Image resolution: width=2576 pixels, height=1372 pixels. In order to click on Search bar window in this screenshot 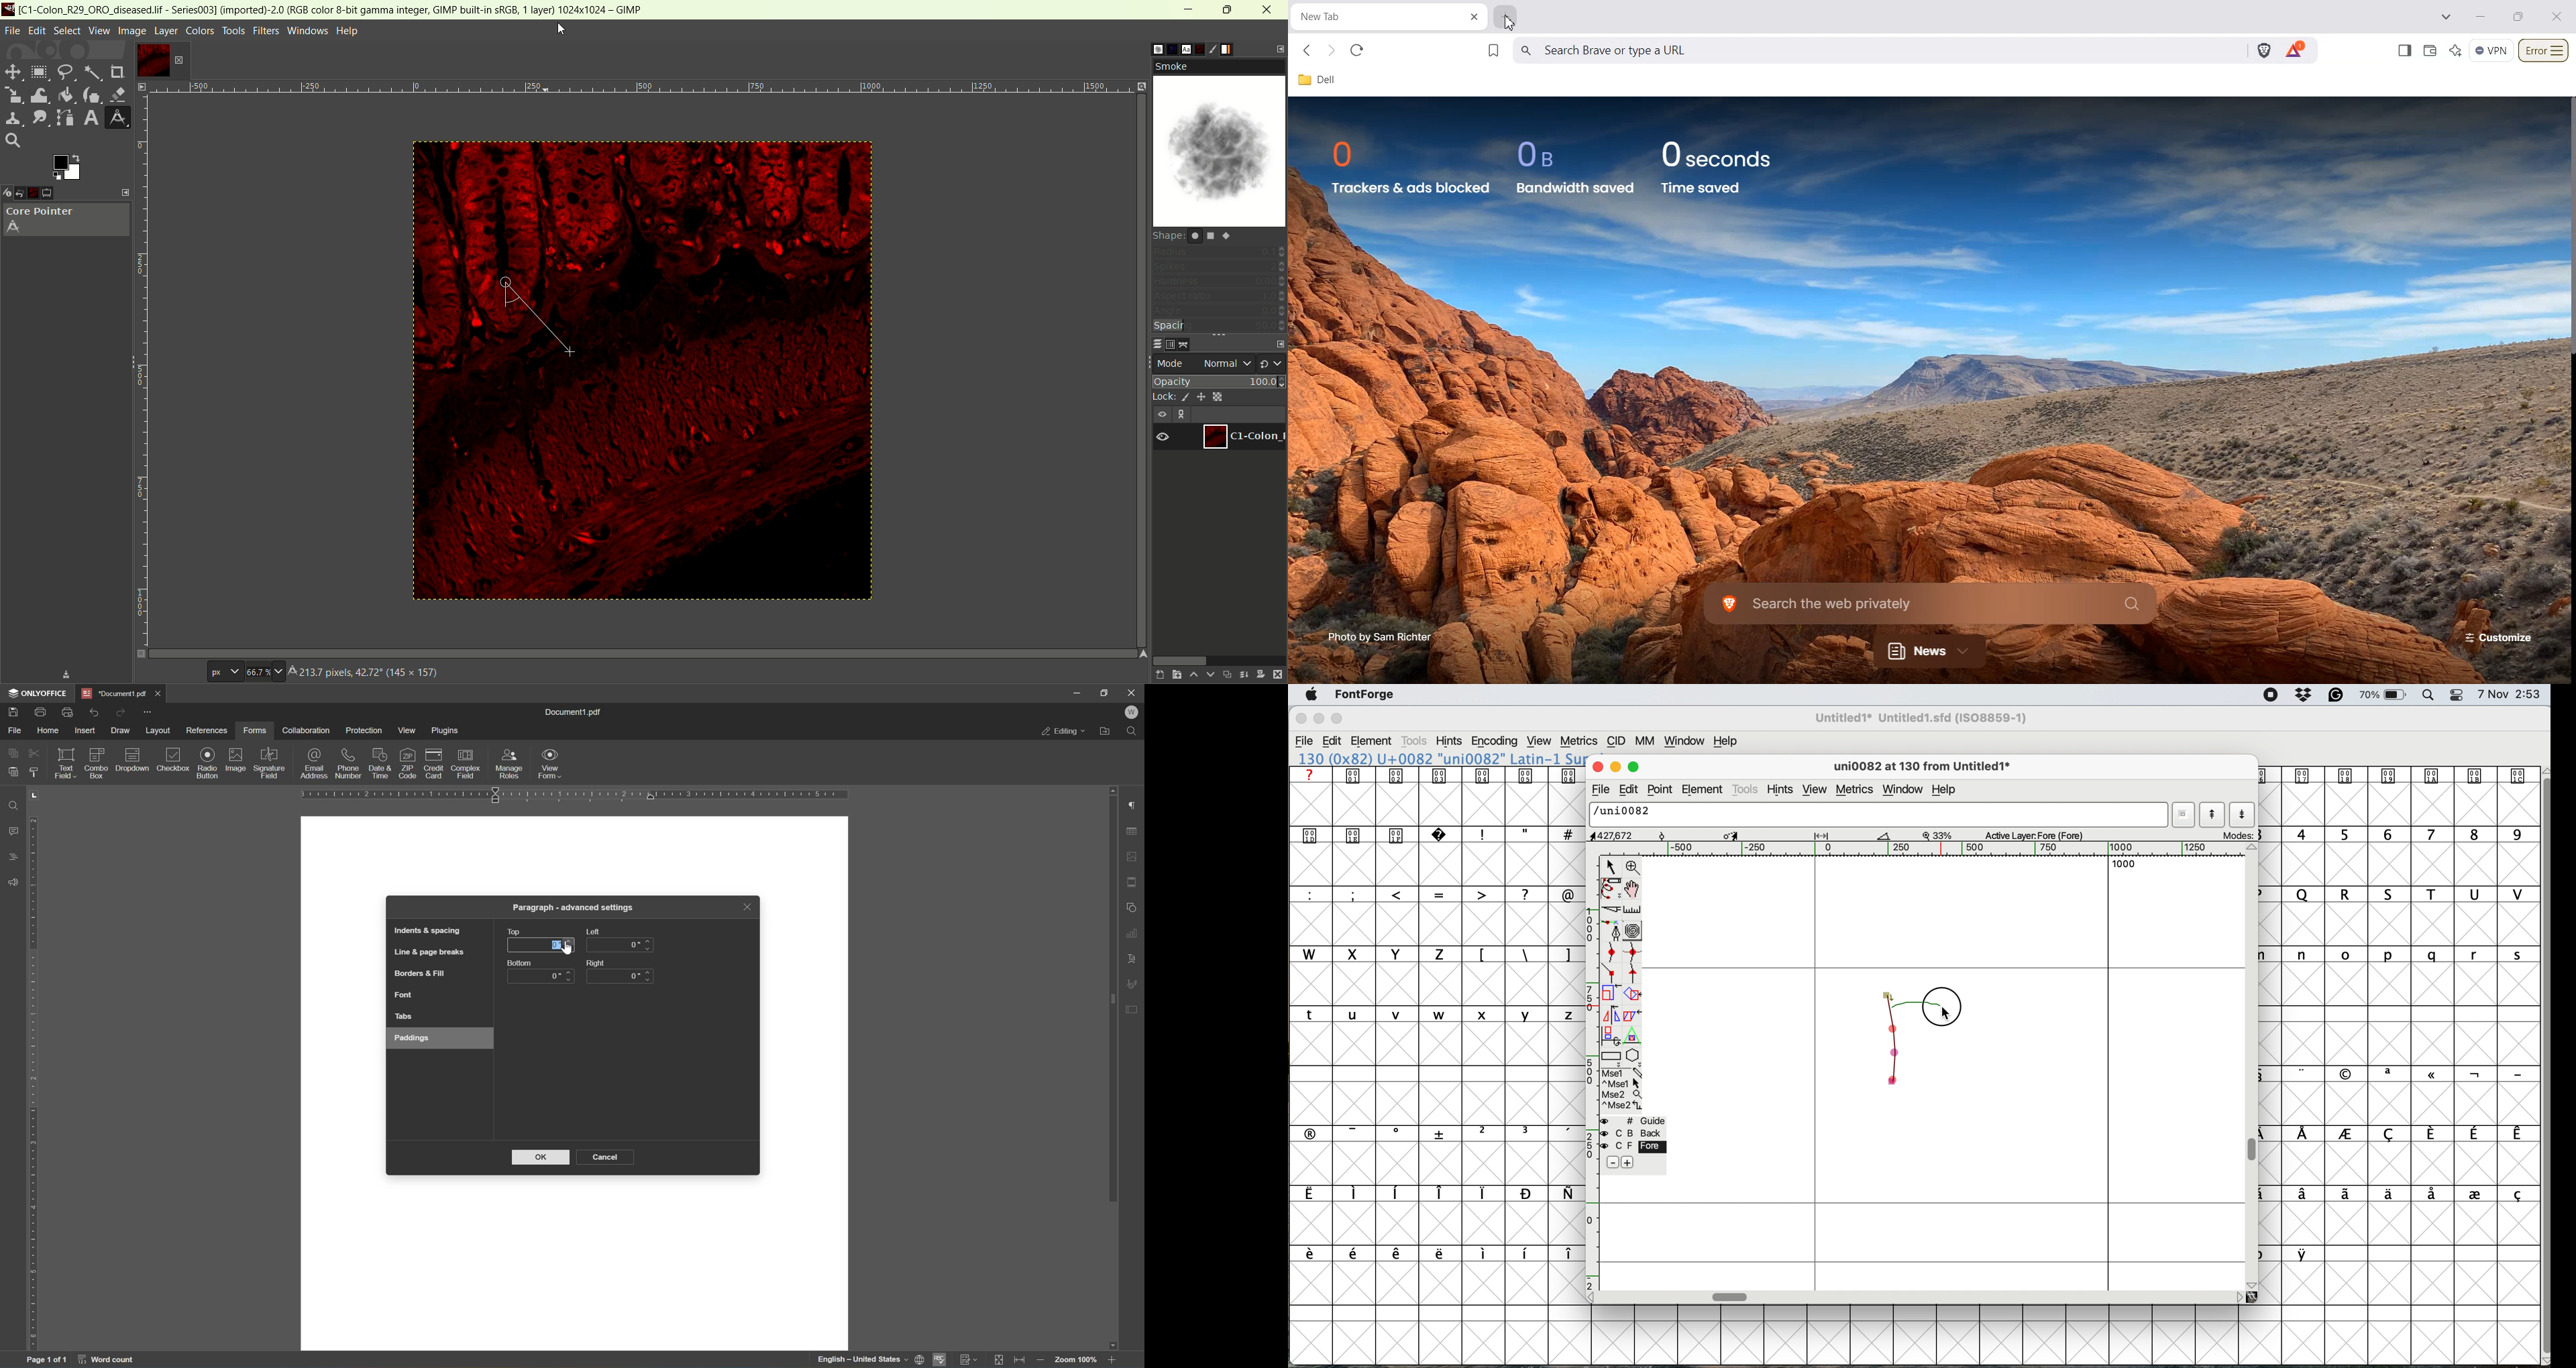, I will do `click(1878, 50)`.